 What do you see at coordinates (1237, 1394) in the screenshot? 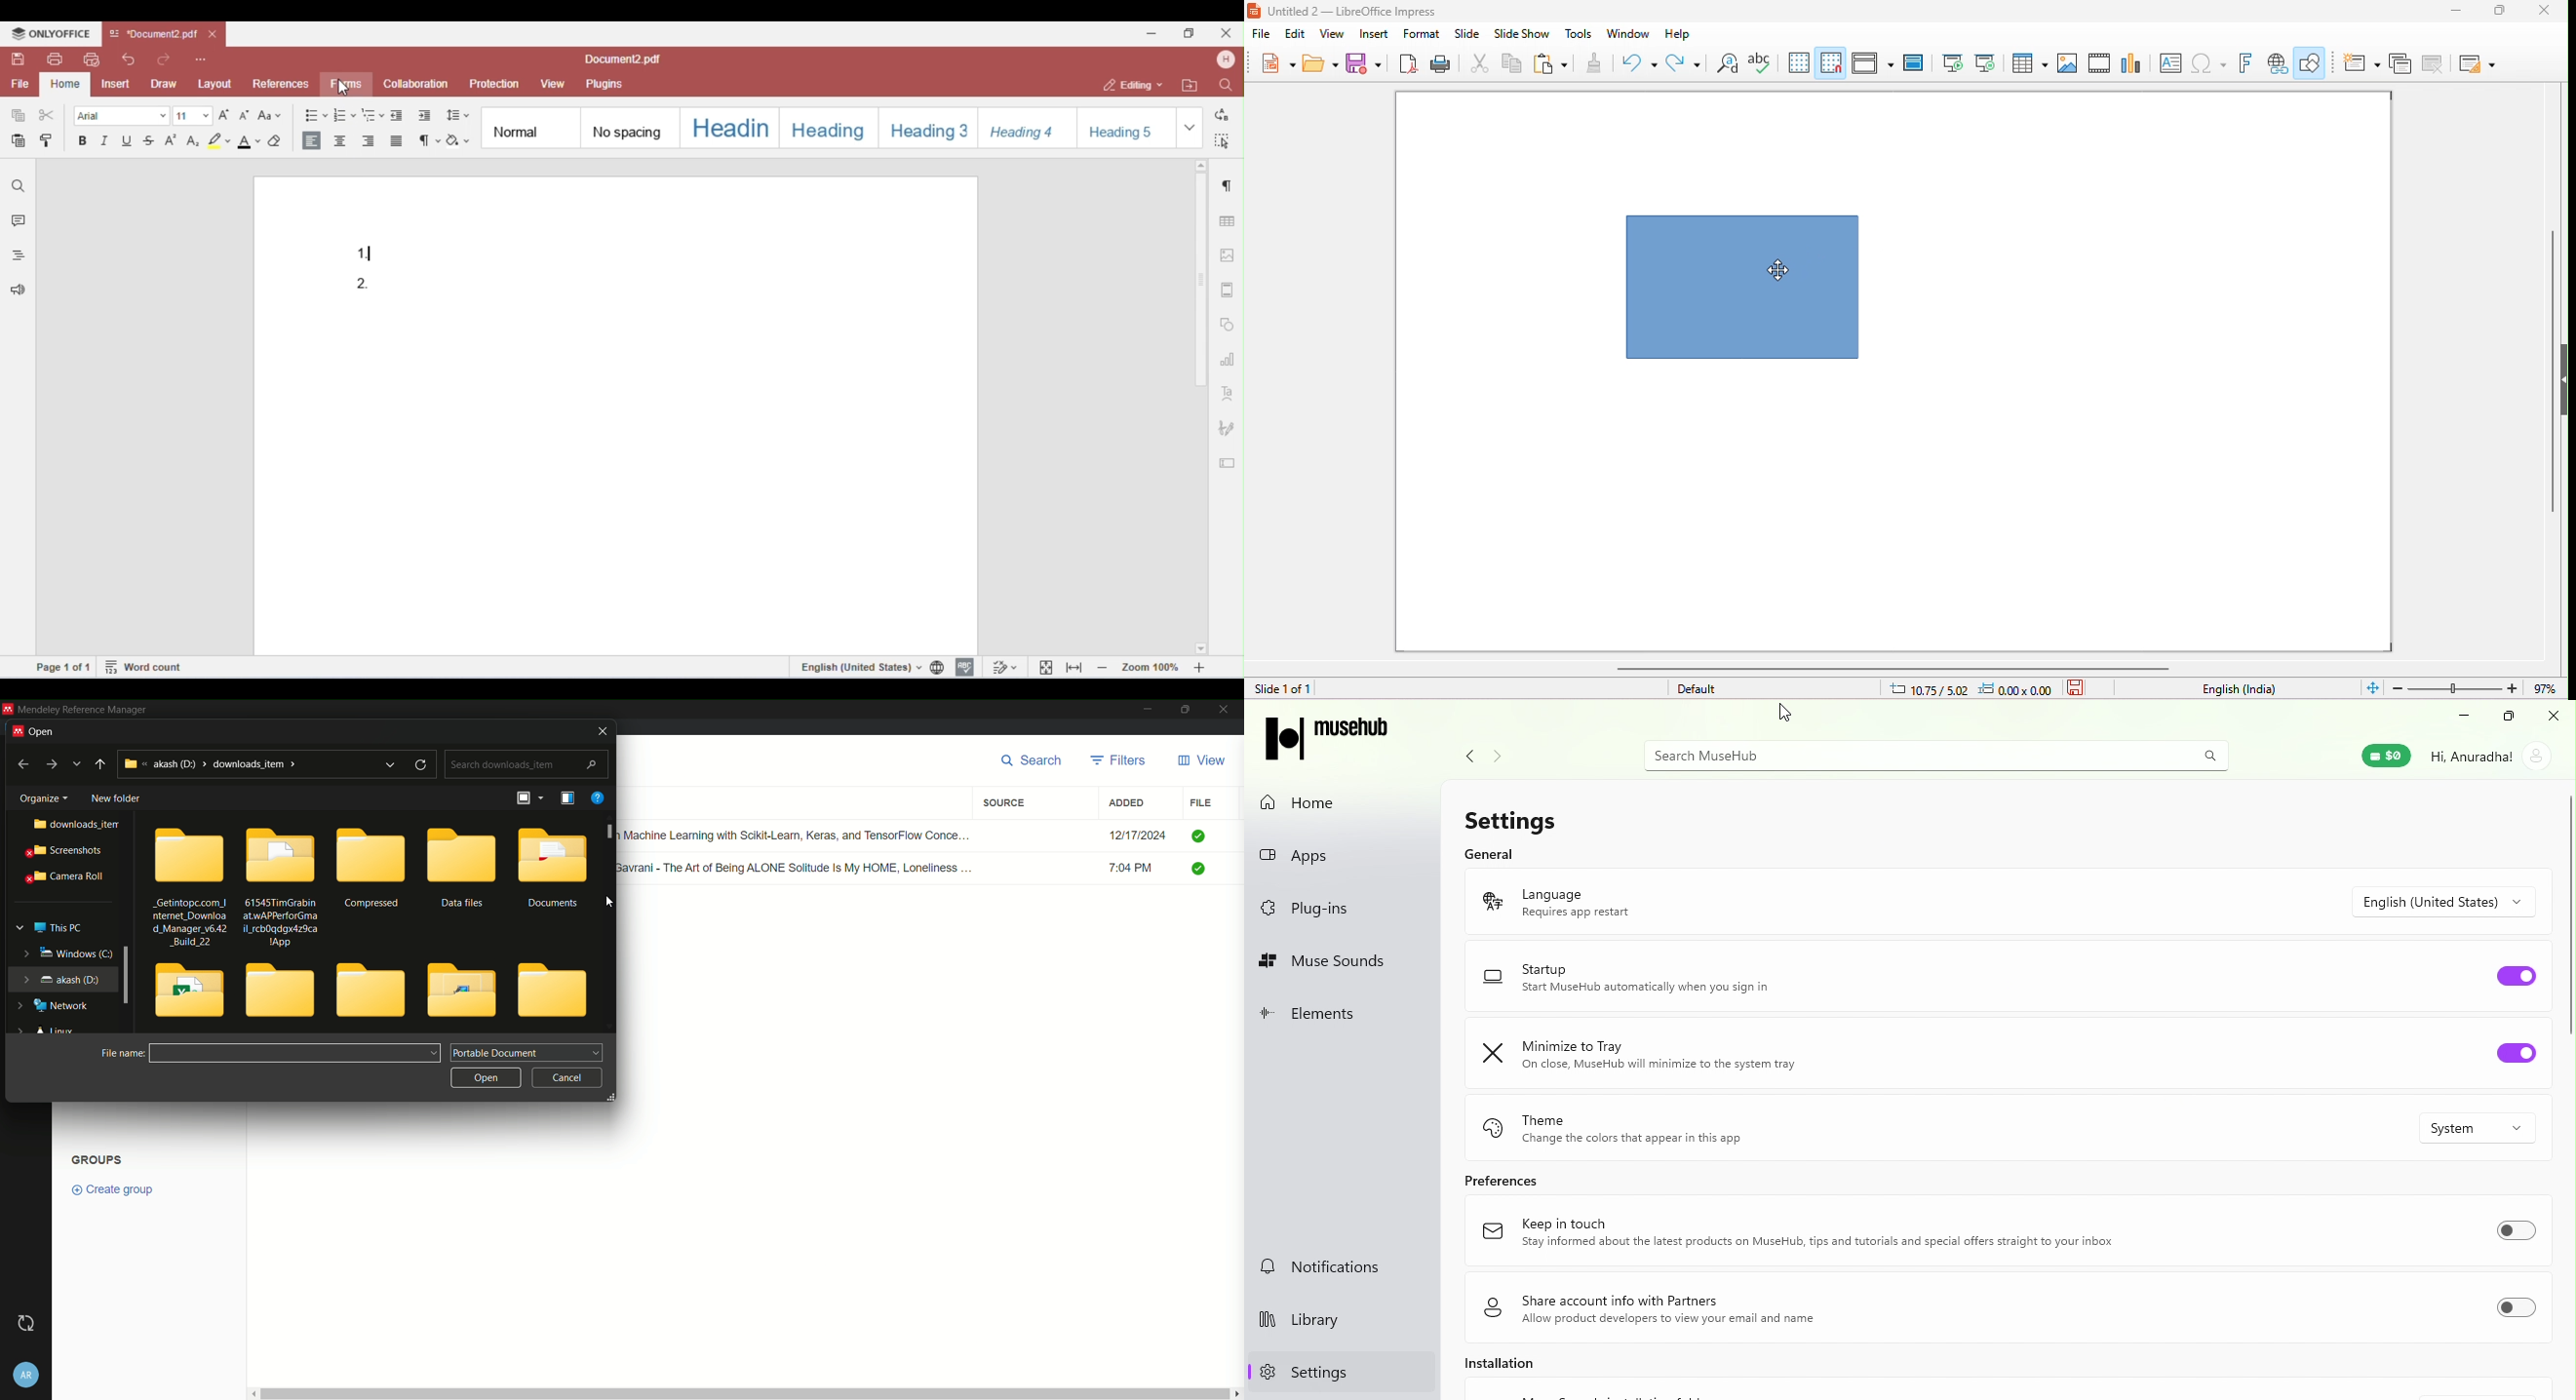
I see `scroll right` at bounding box center [1237, 1394].